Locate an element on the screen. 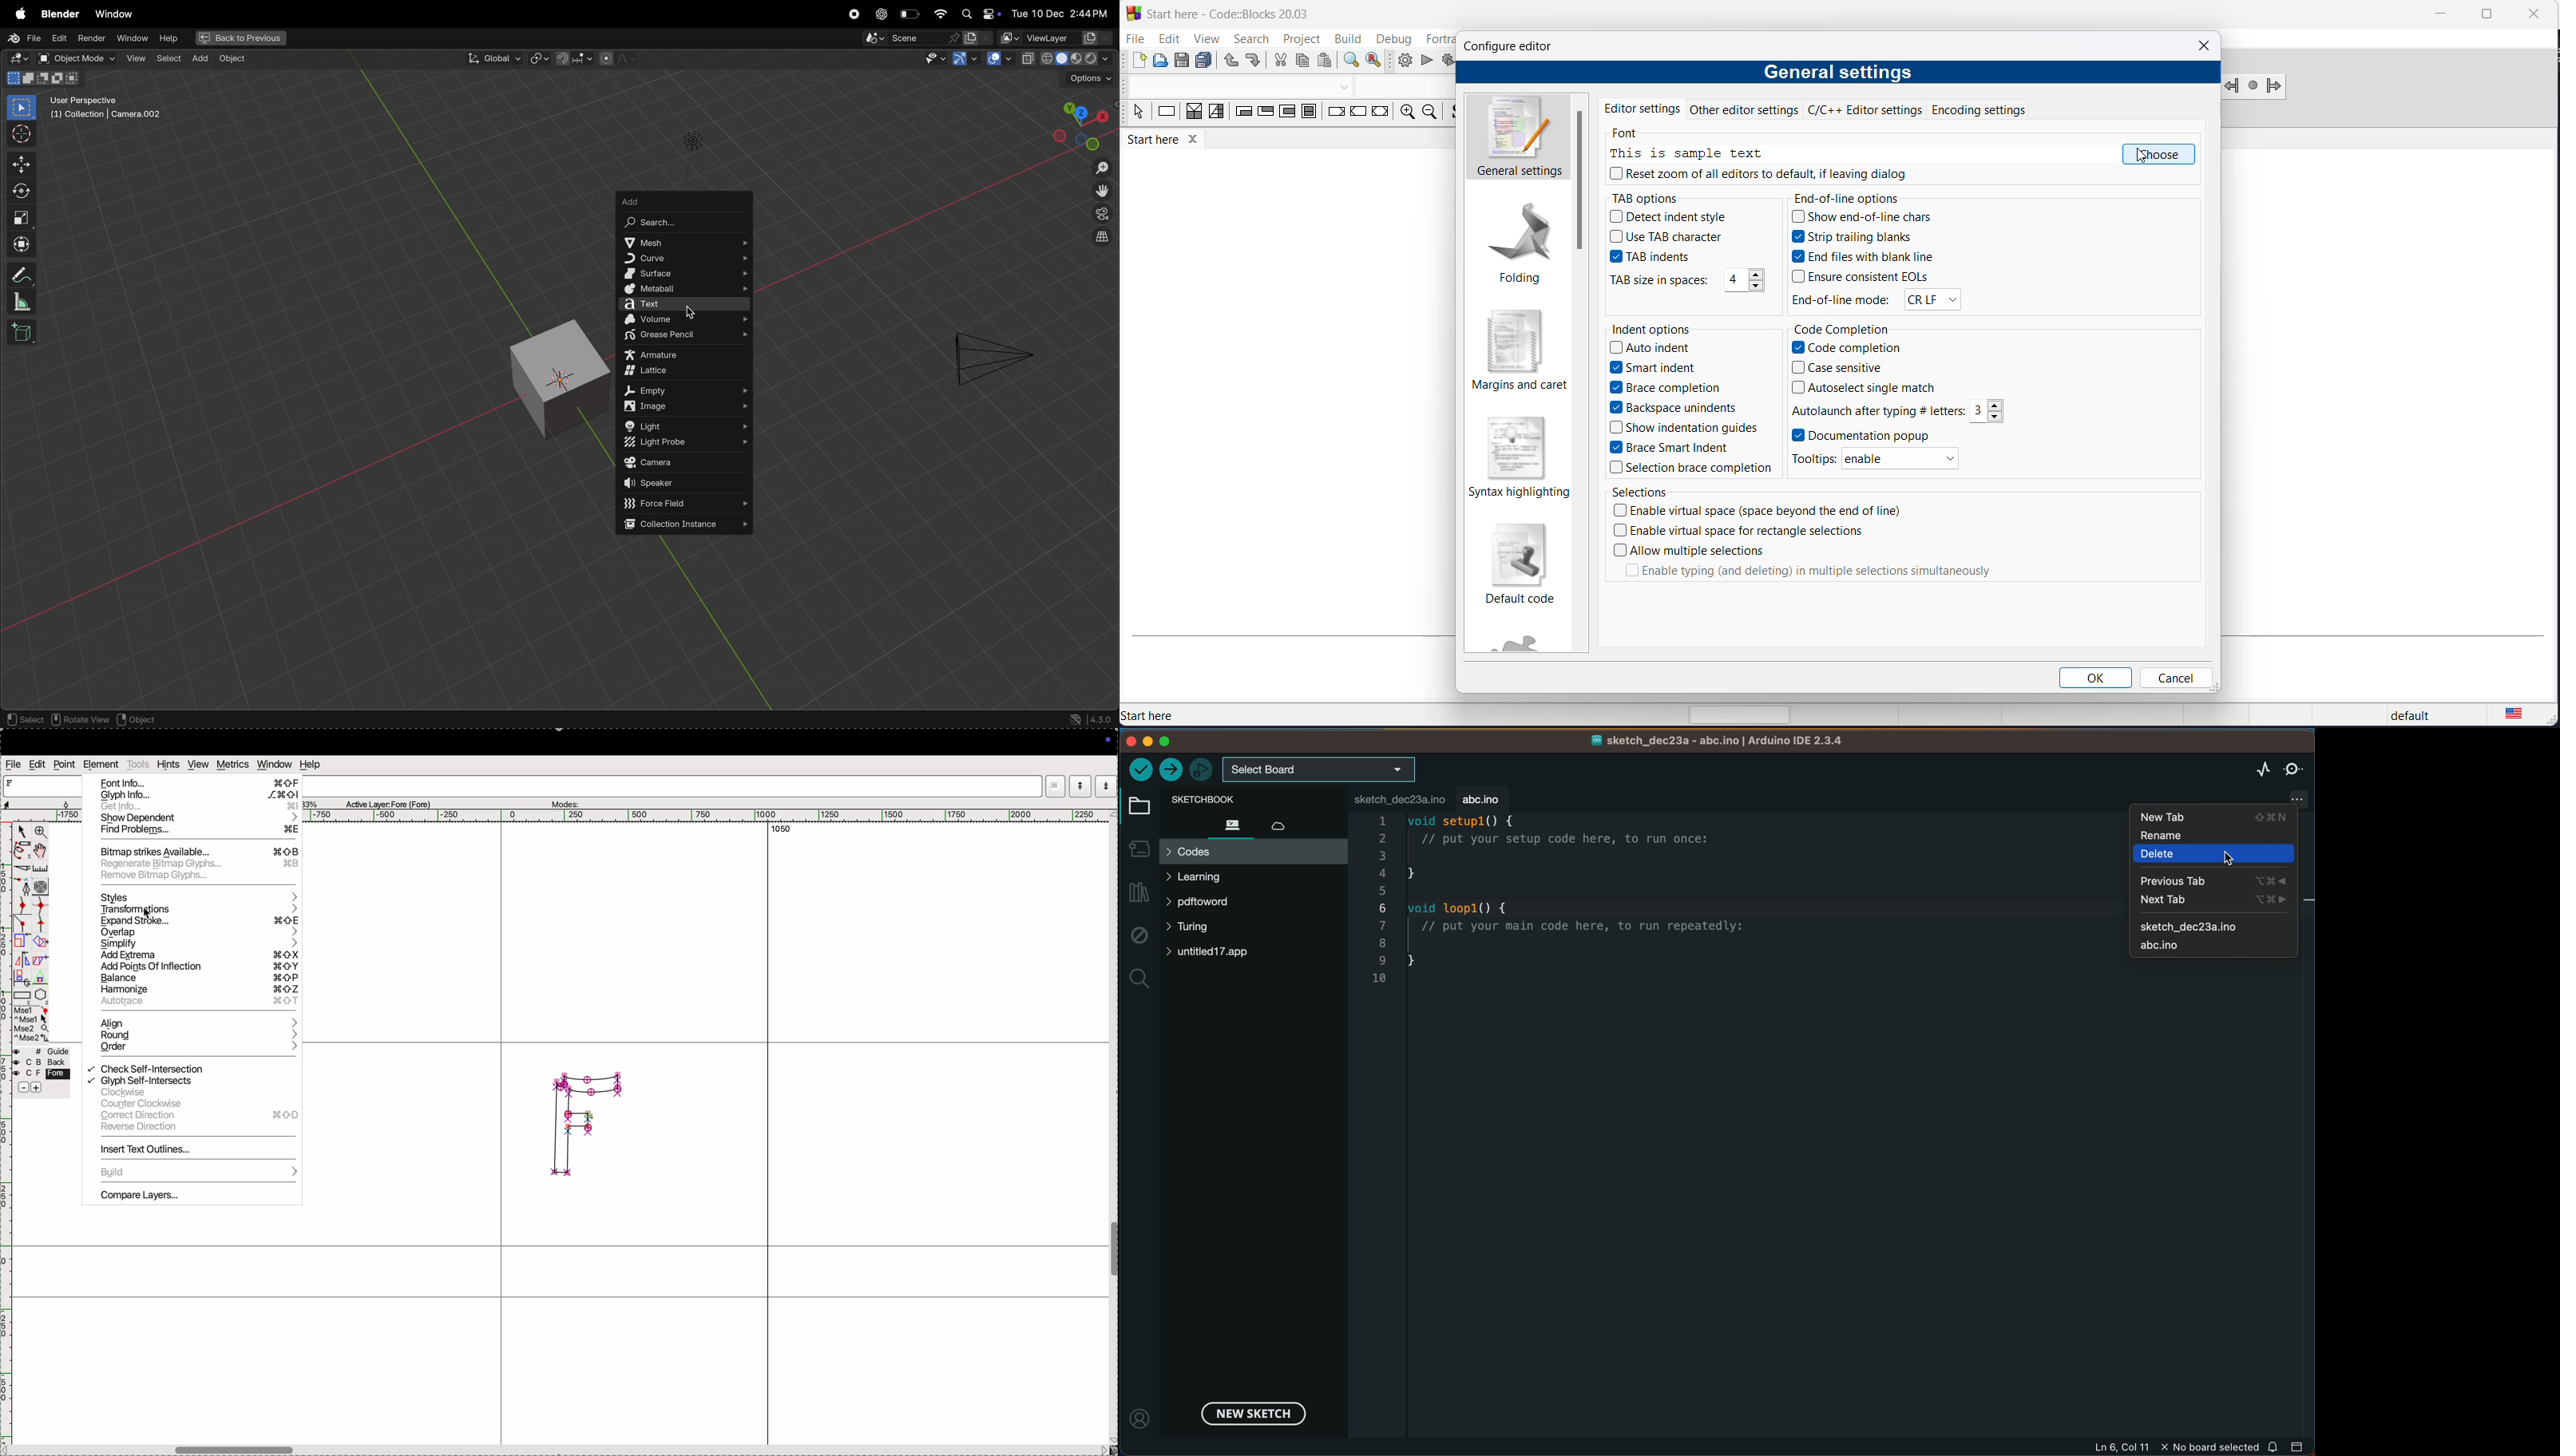 The image size is (2576, 1456). add extrema is located at coordinates (198, 956).